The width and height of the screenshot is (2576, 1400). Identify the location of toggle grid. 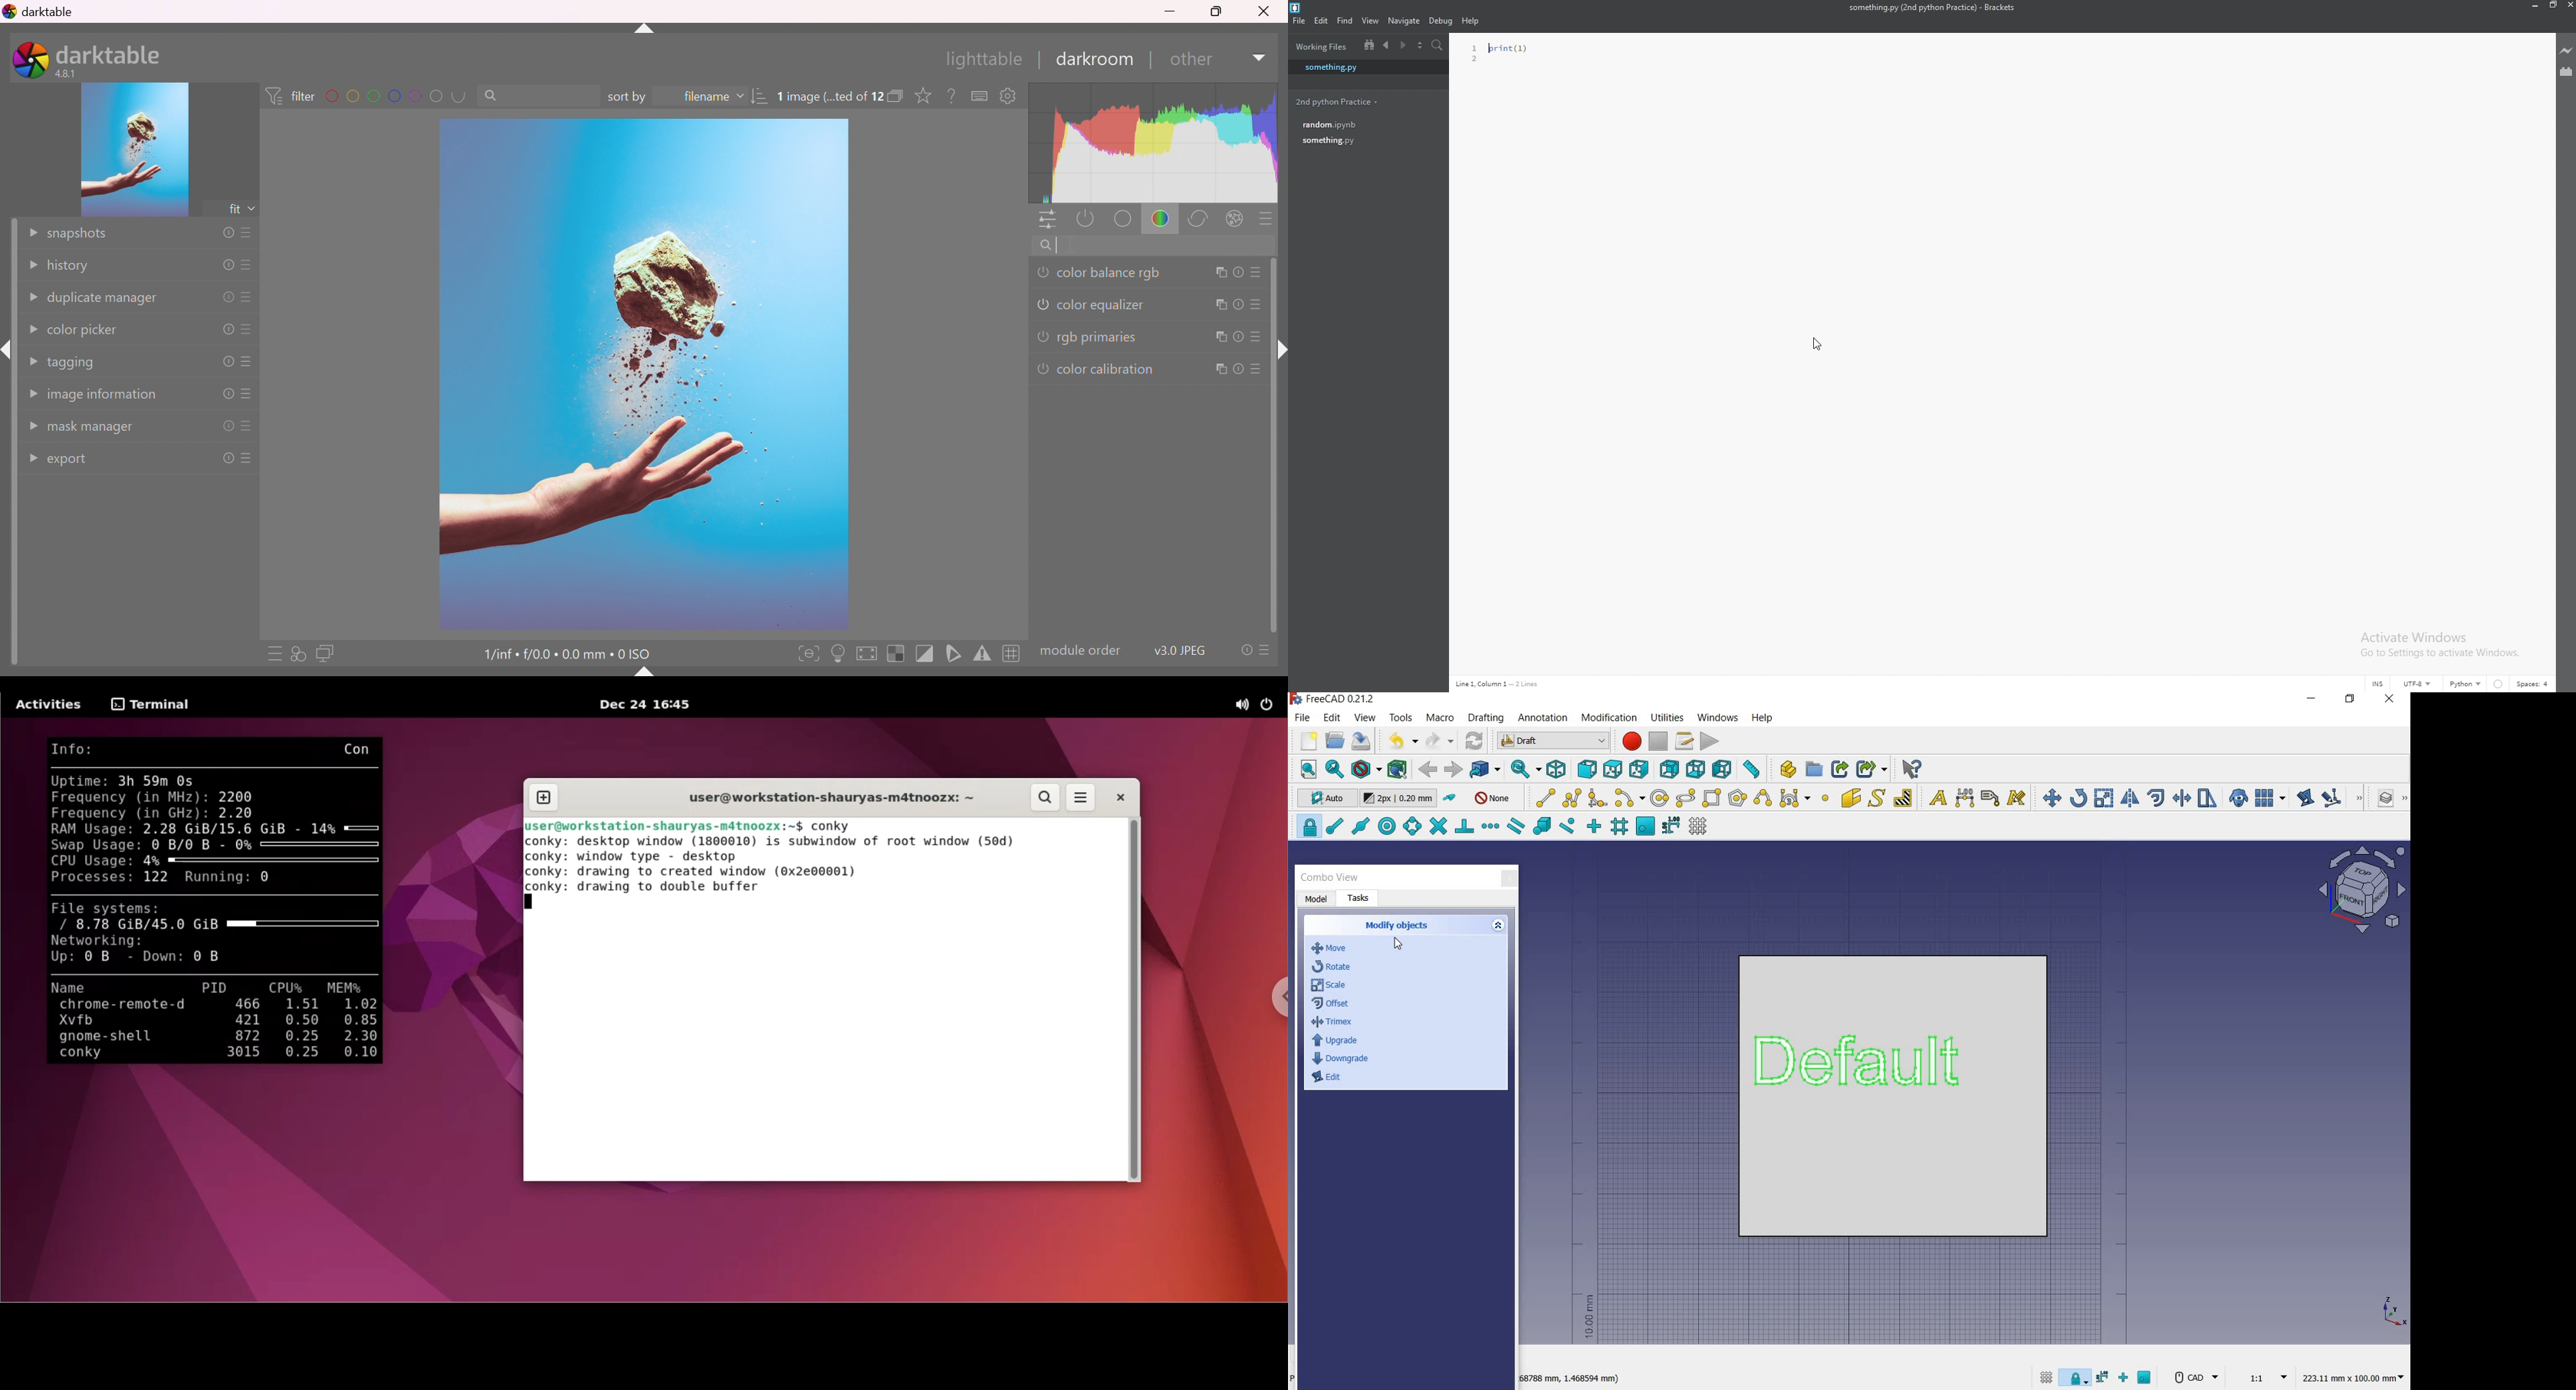
(1700, 827).